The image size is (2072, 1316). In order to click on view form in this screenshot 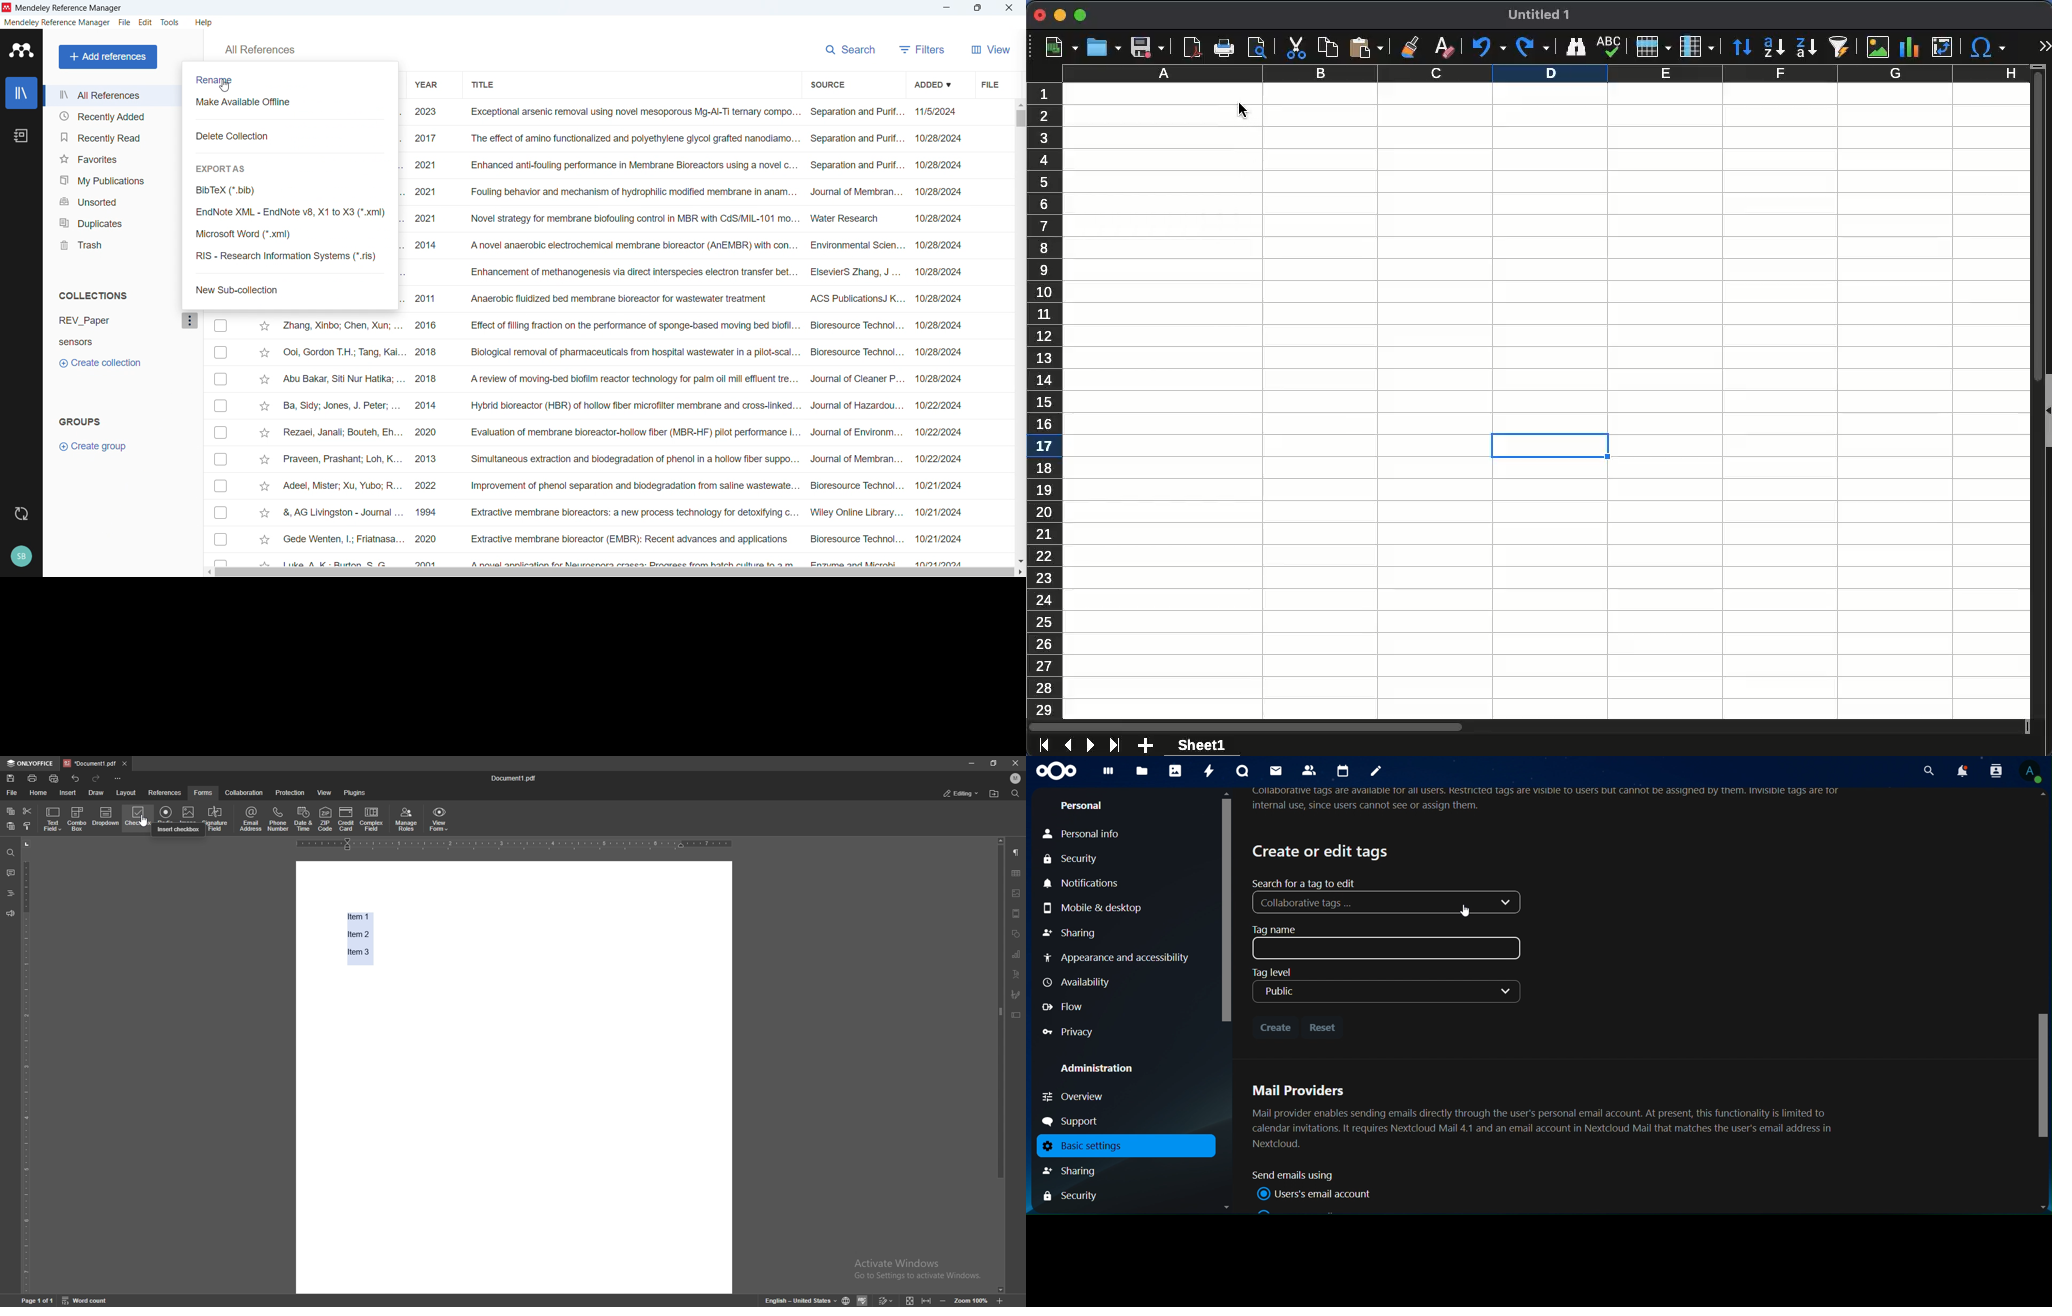, I will do `click(440, 820)`.